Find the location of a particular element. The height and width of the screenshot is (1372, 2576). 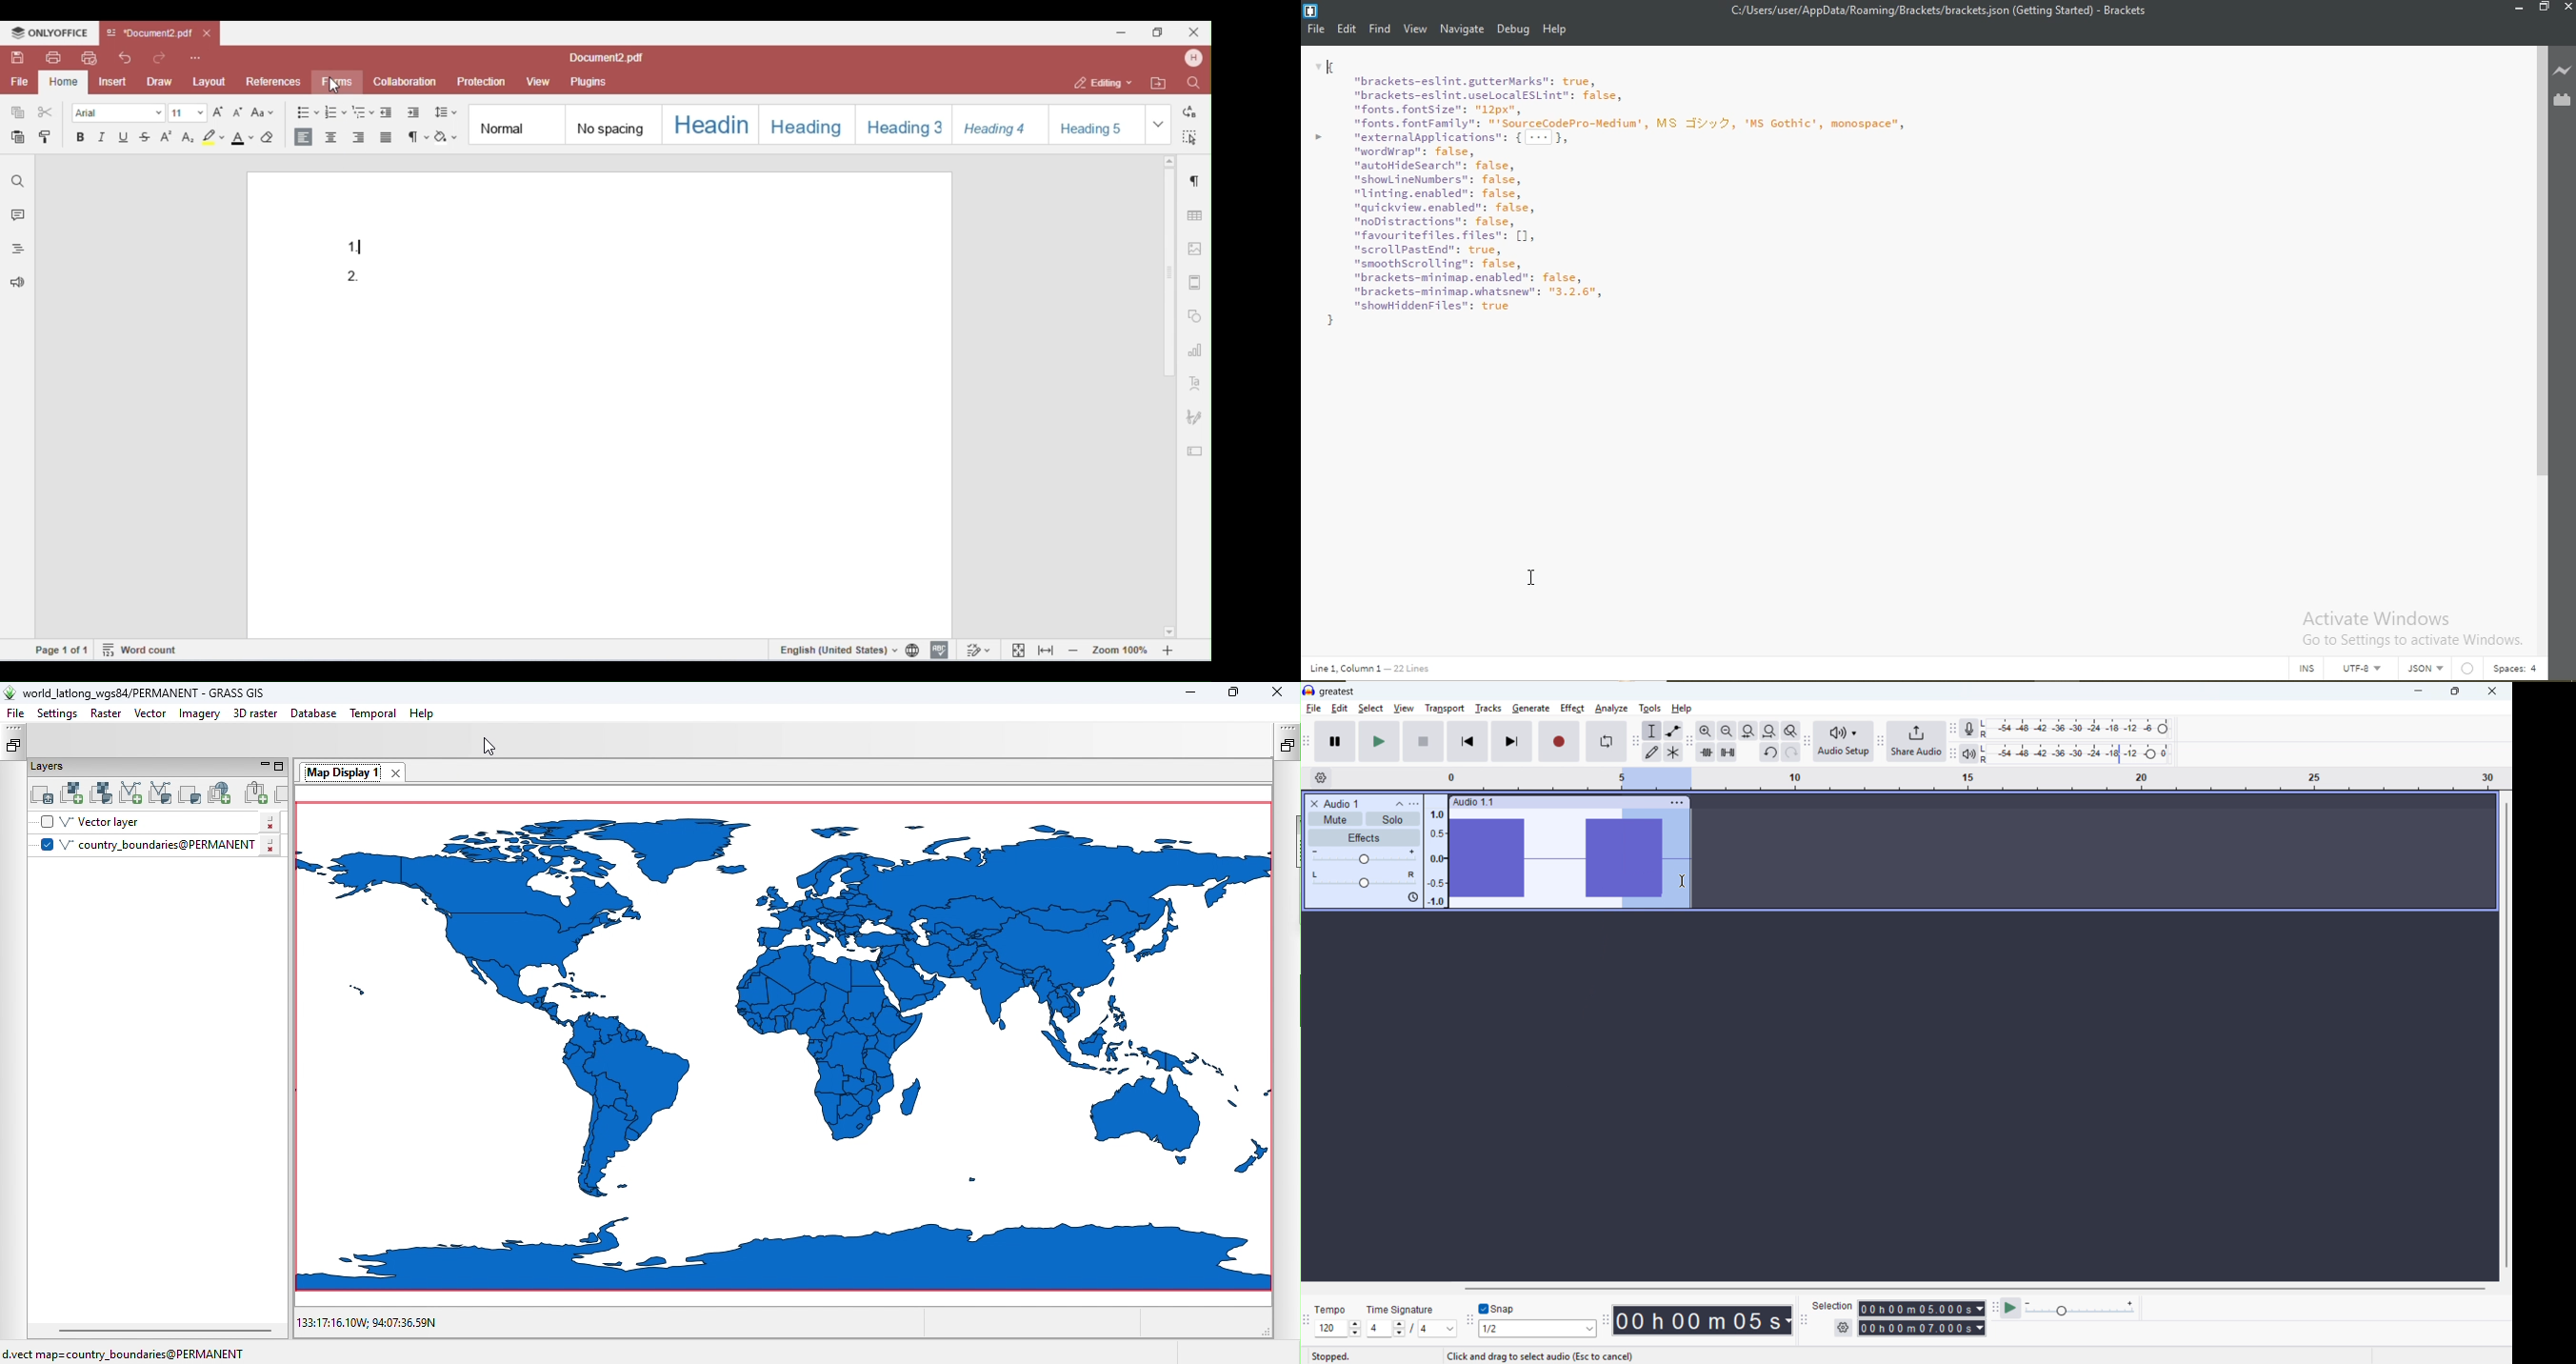

Help is located at coordinates (1556, 31).